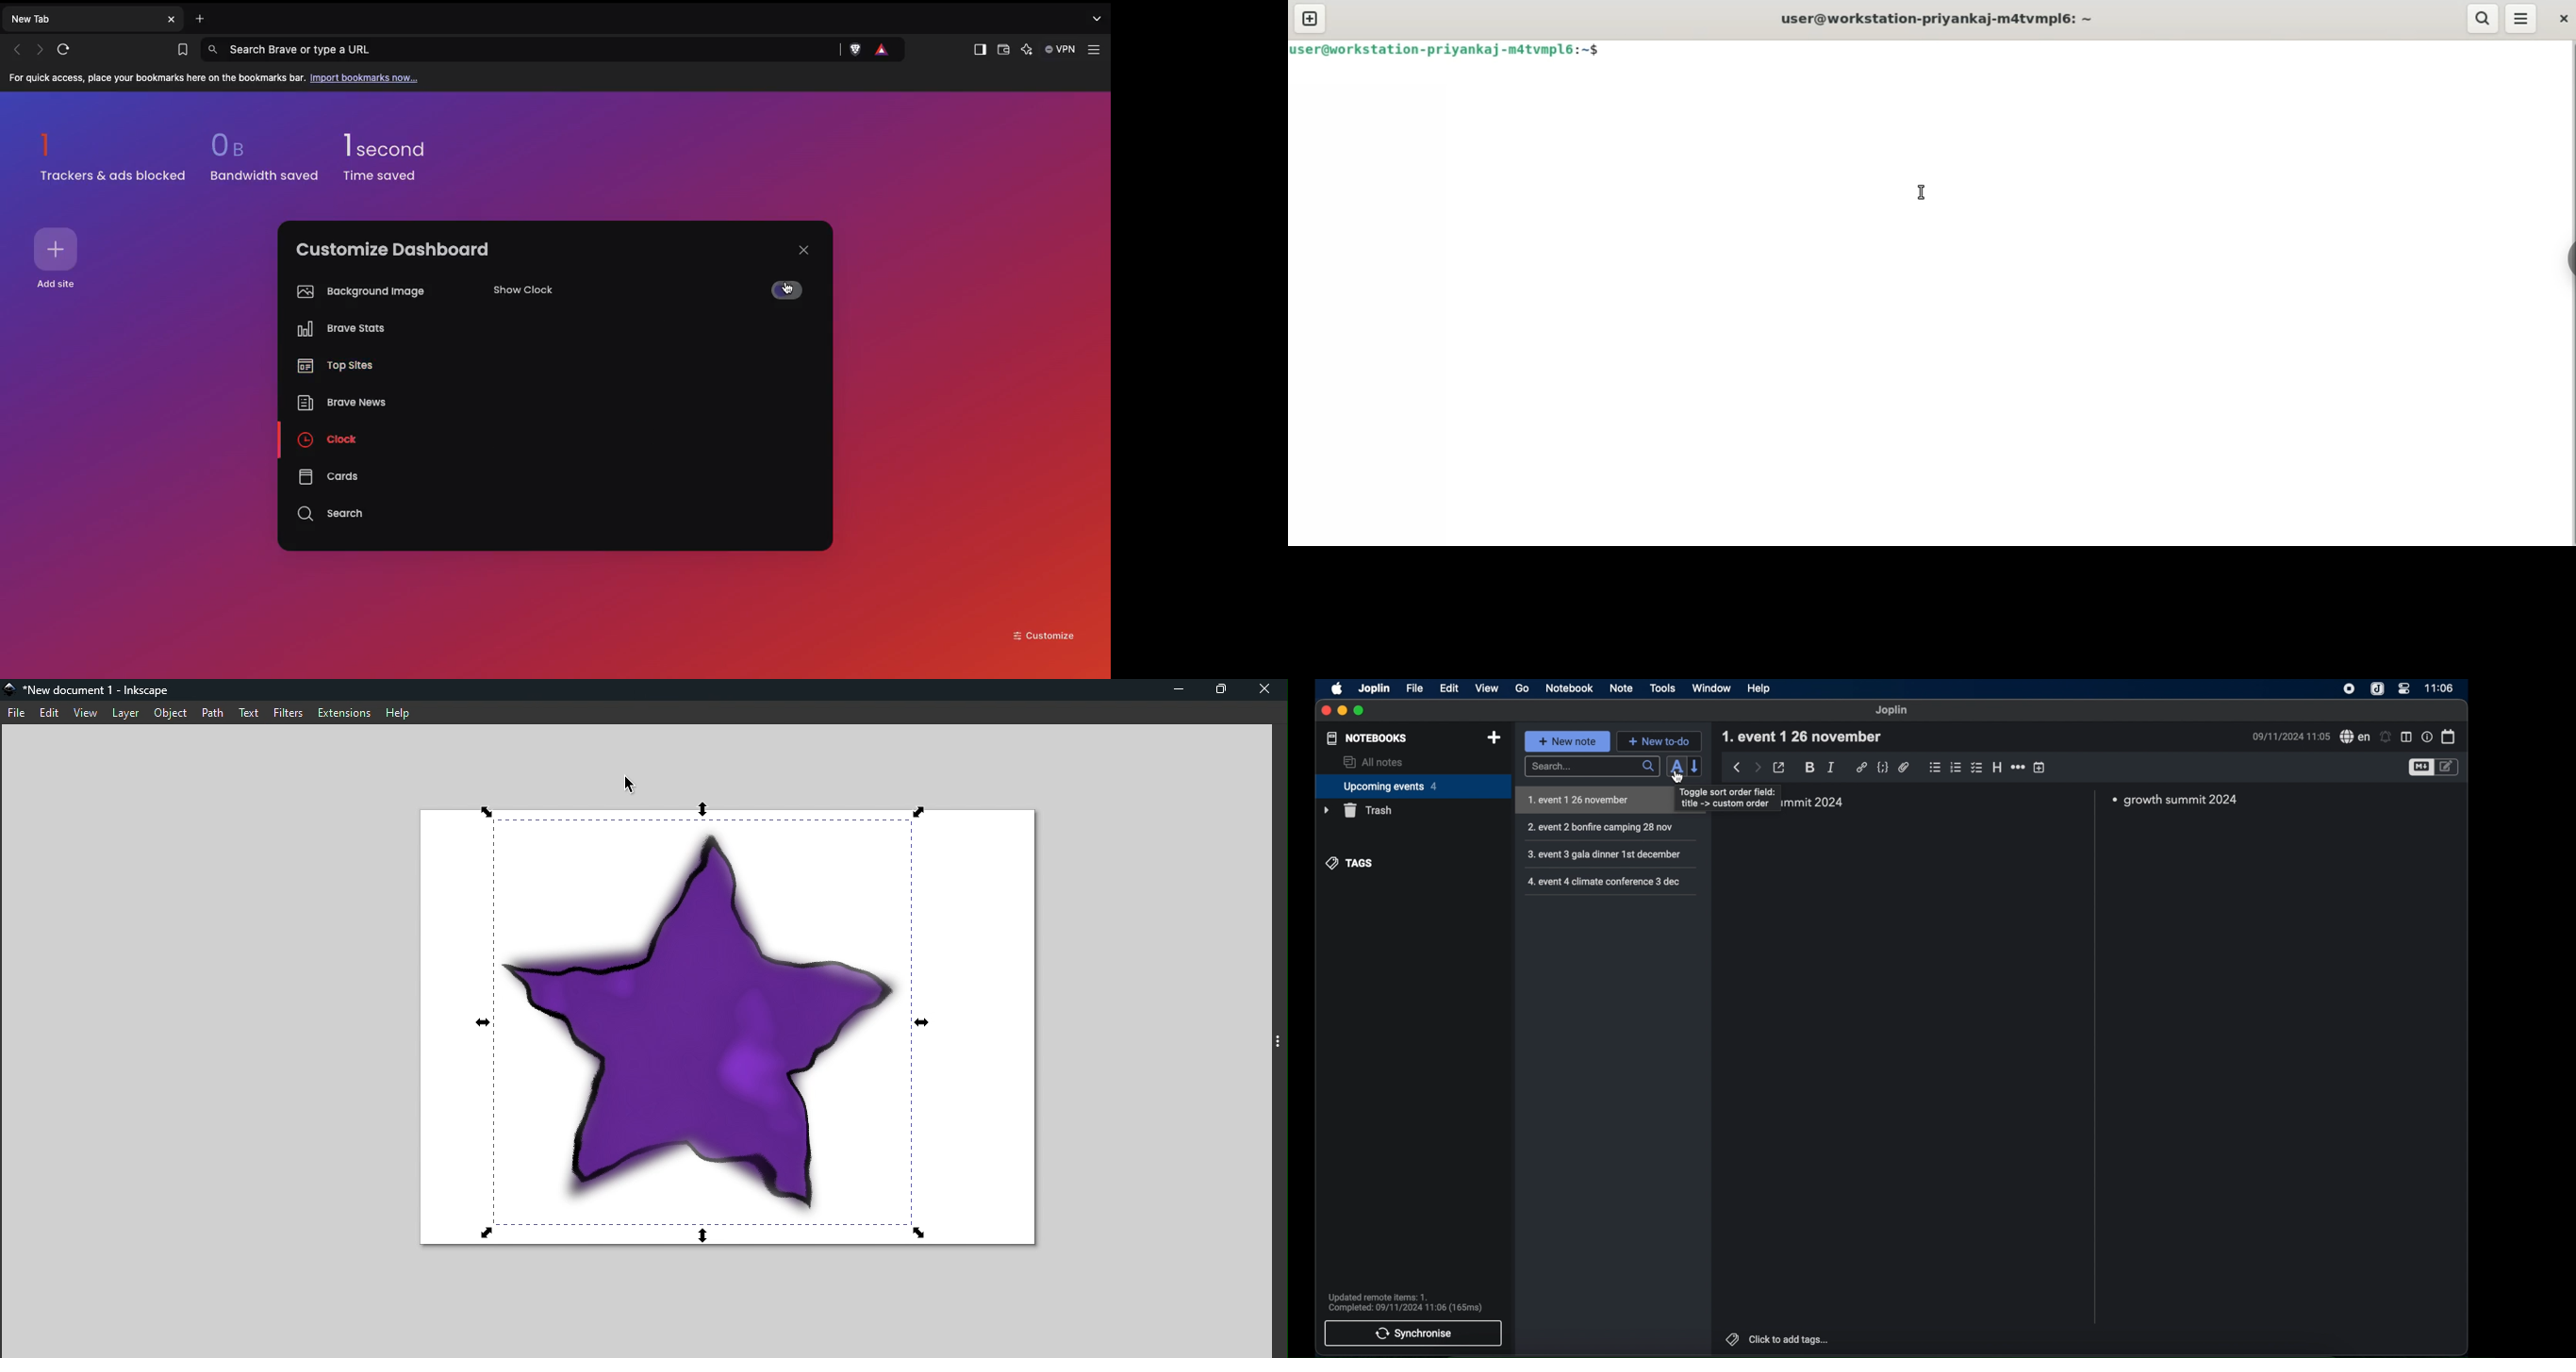 The image size is (2576, 1372). Describe the element at coordinates (1831, 767) in the screenshot. I see `italic` at that location.